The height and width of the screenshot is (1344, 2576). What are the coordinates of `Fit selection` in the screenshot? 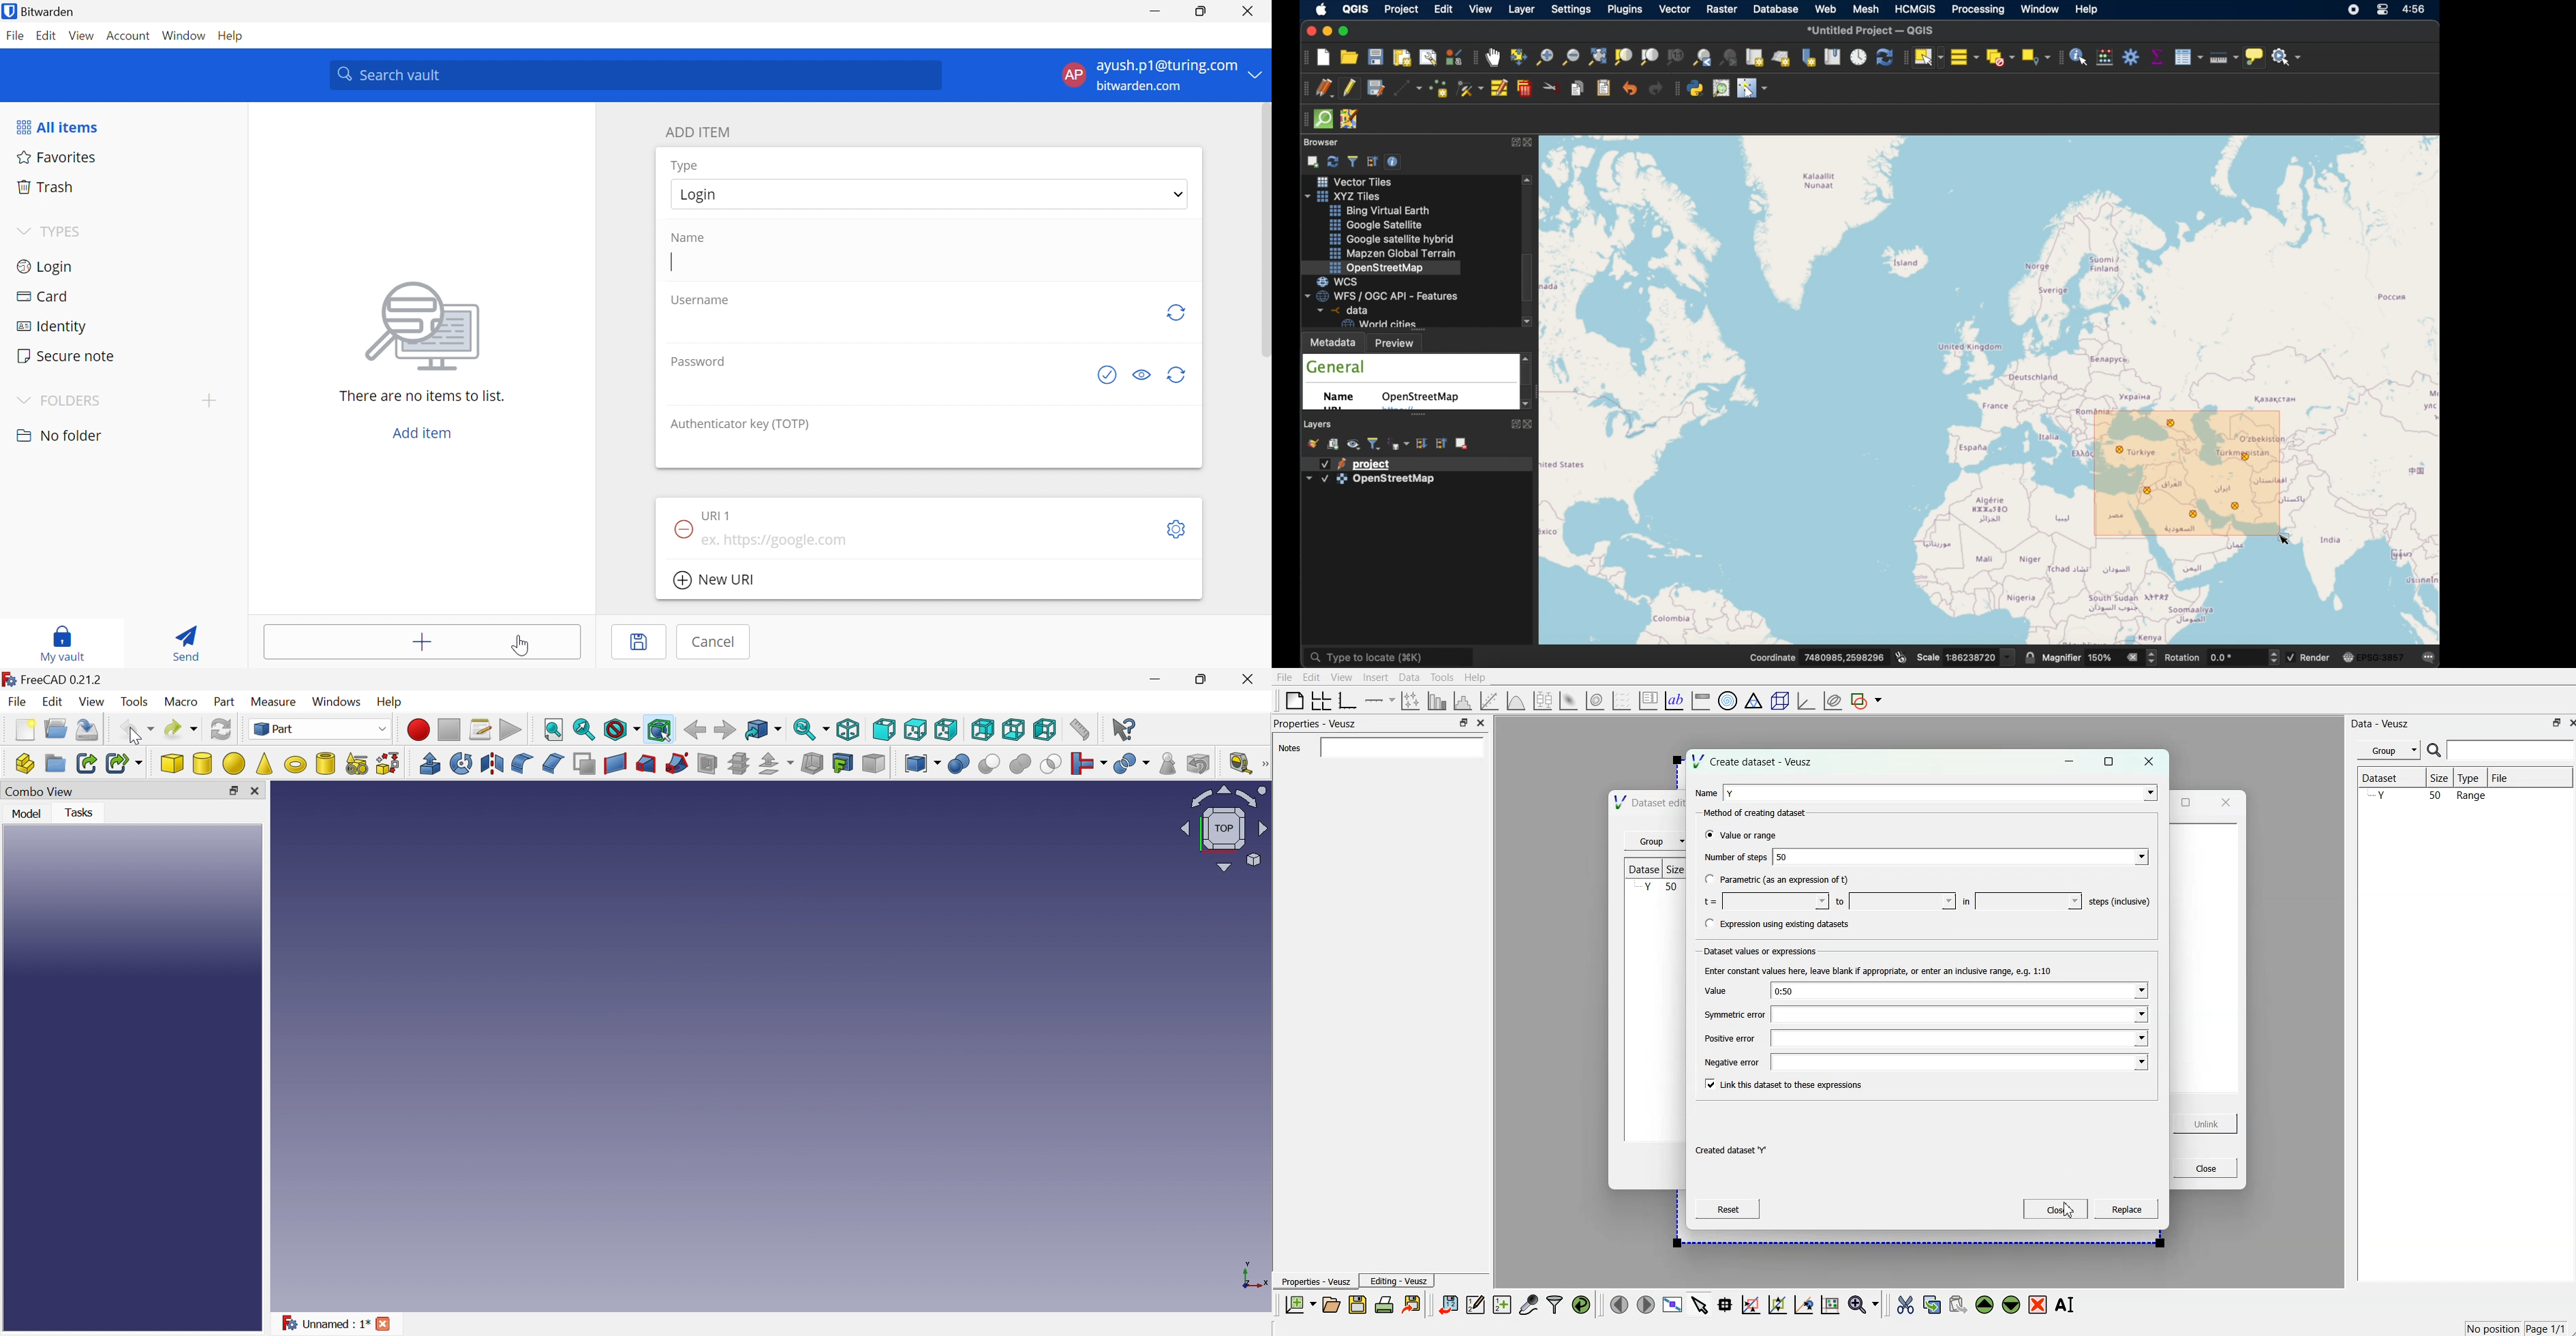 It's located at (585, 730).